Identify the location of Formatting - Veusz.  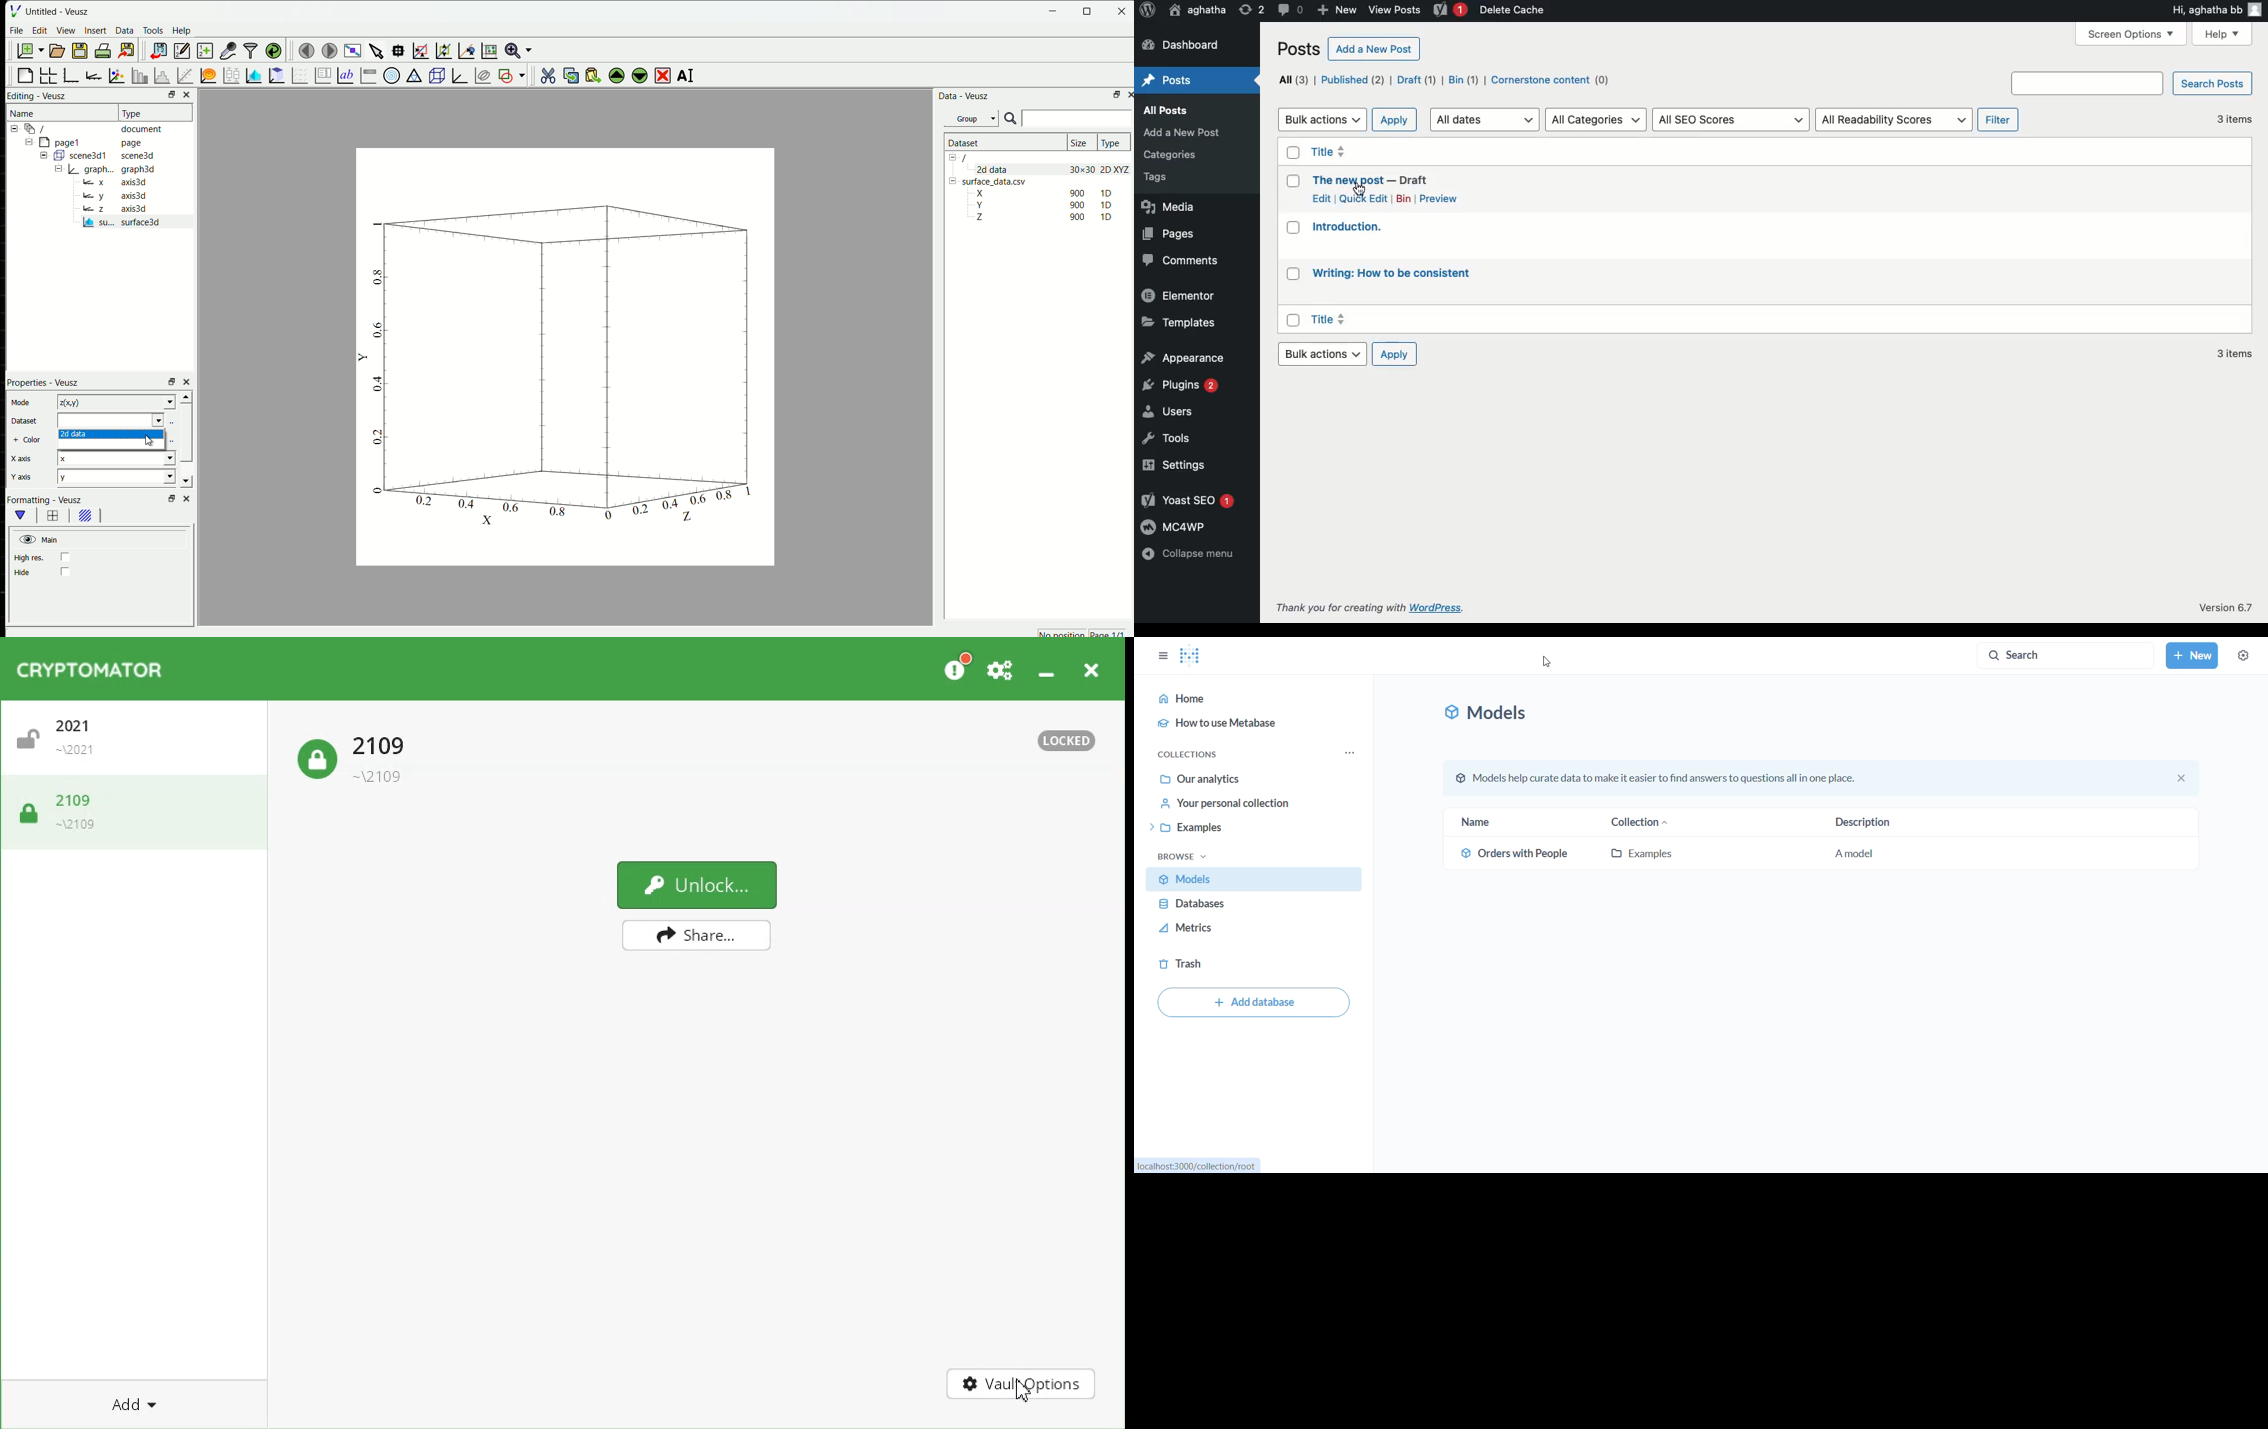
(44, 501).